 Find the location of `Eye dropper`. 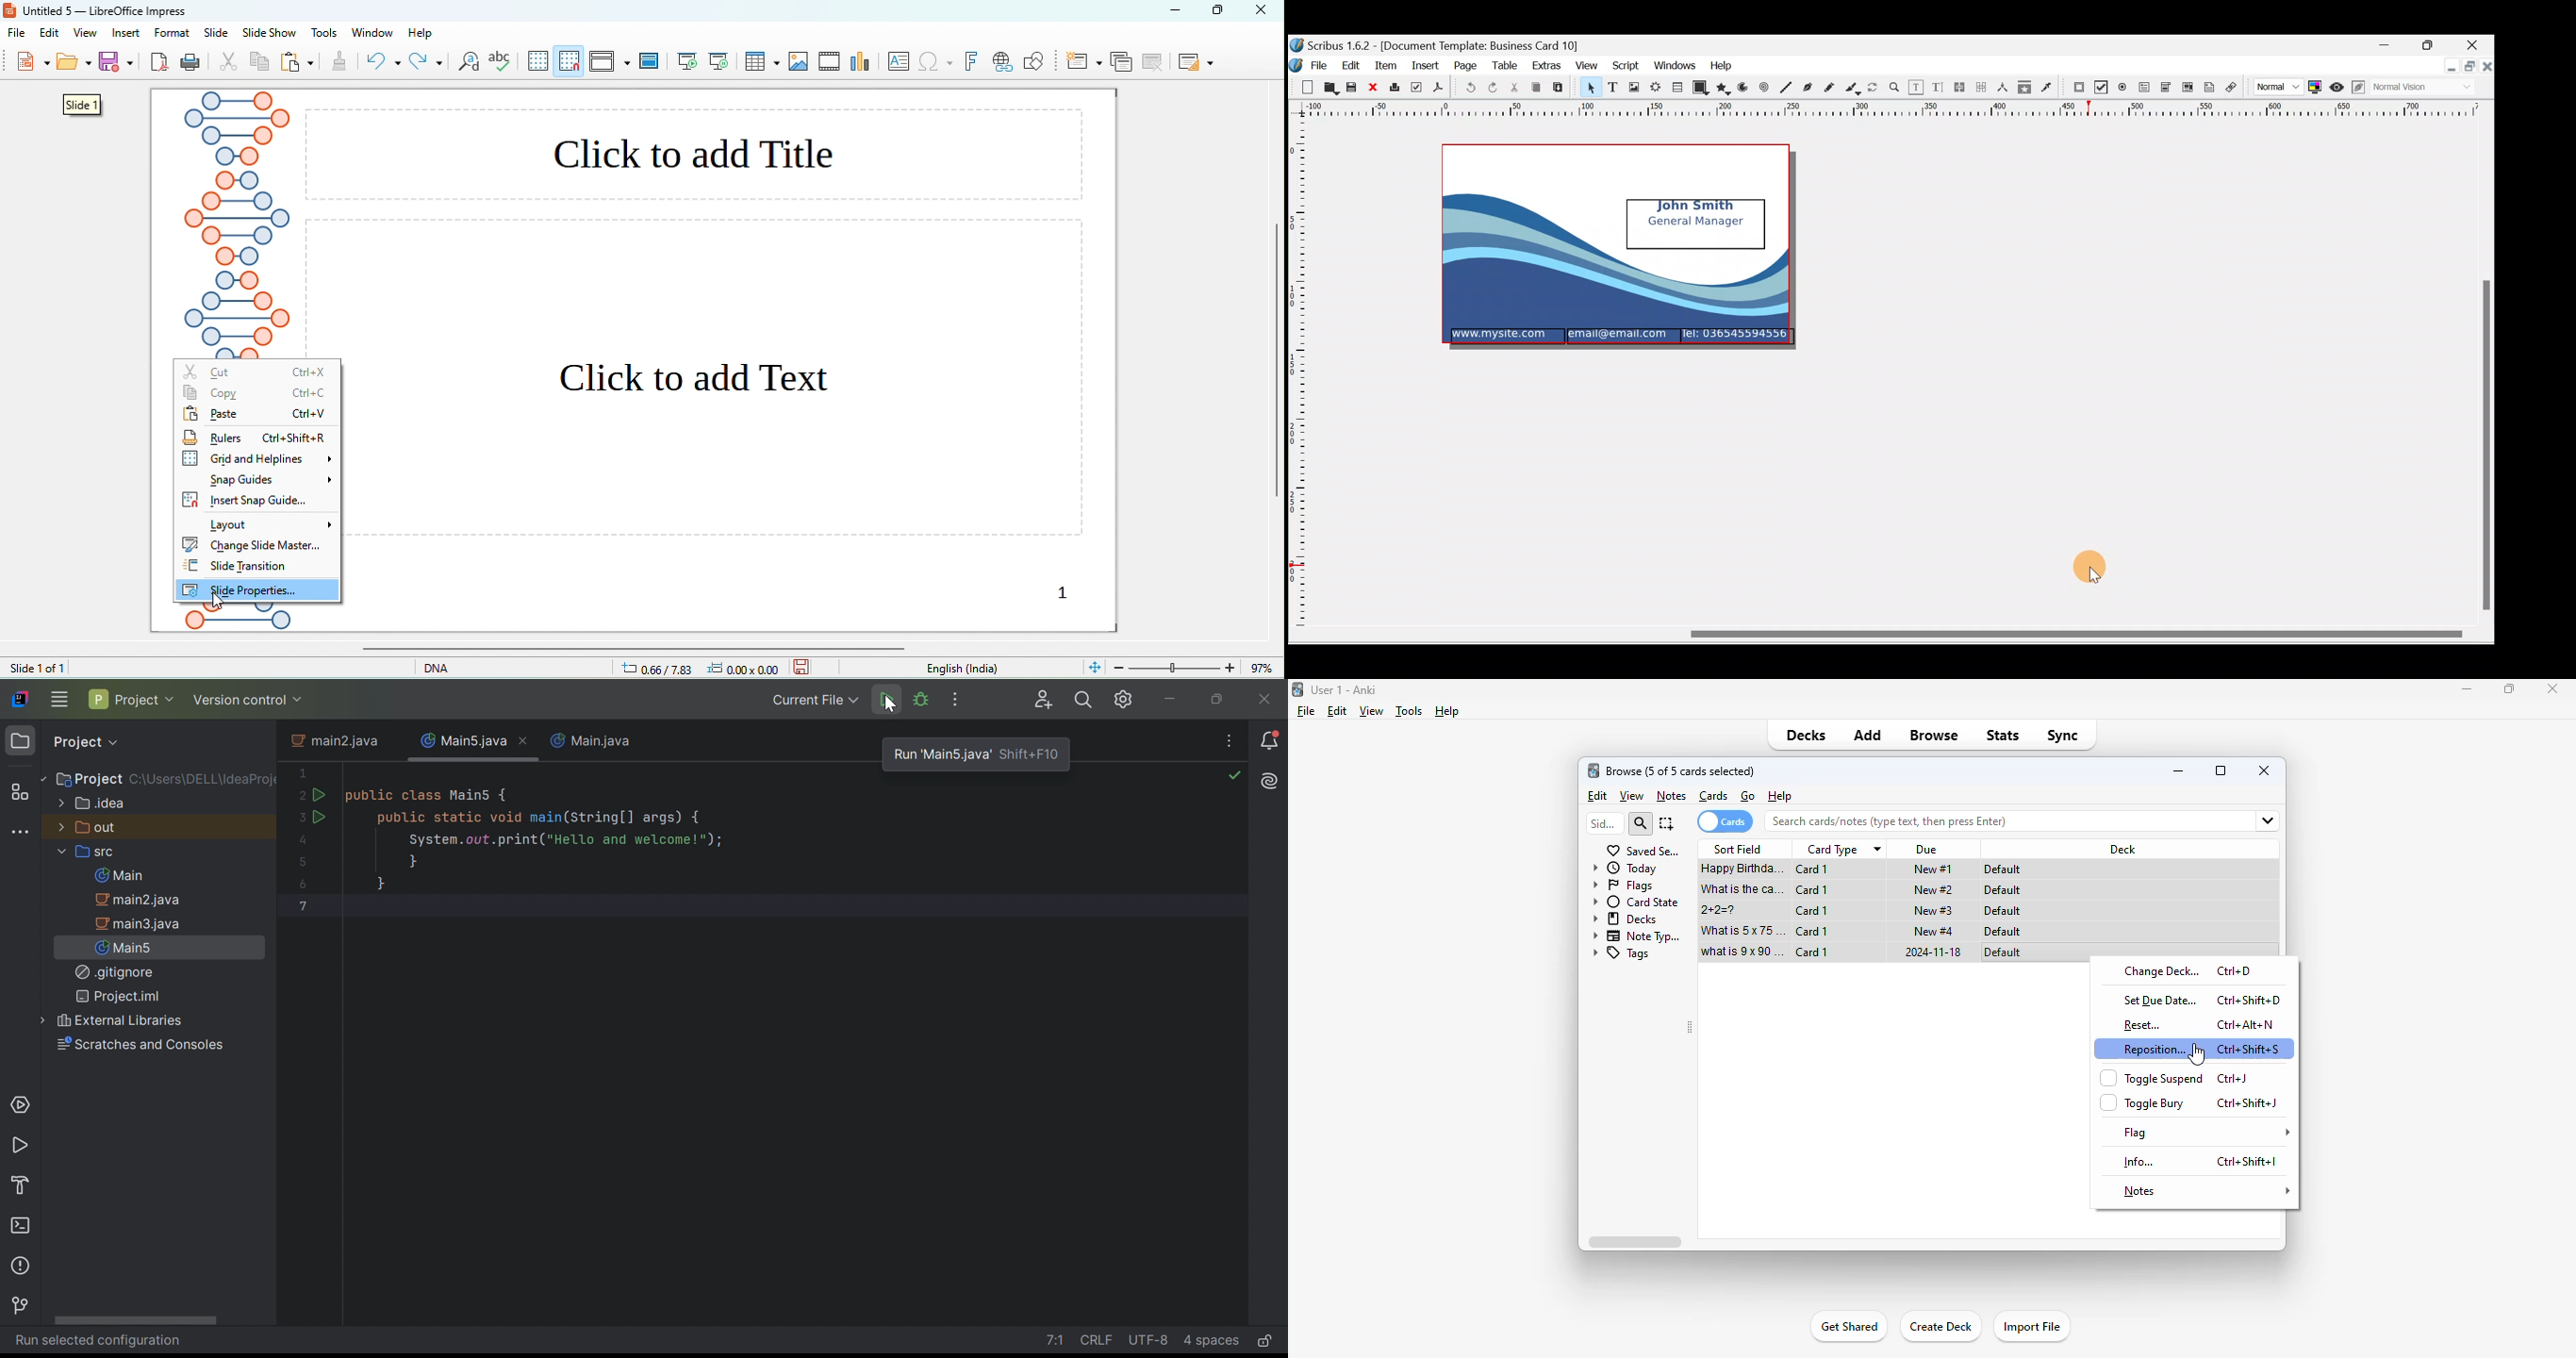

Eye dropper is located at coordinates (2049, 86).